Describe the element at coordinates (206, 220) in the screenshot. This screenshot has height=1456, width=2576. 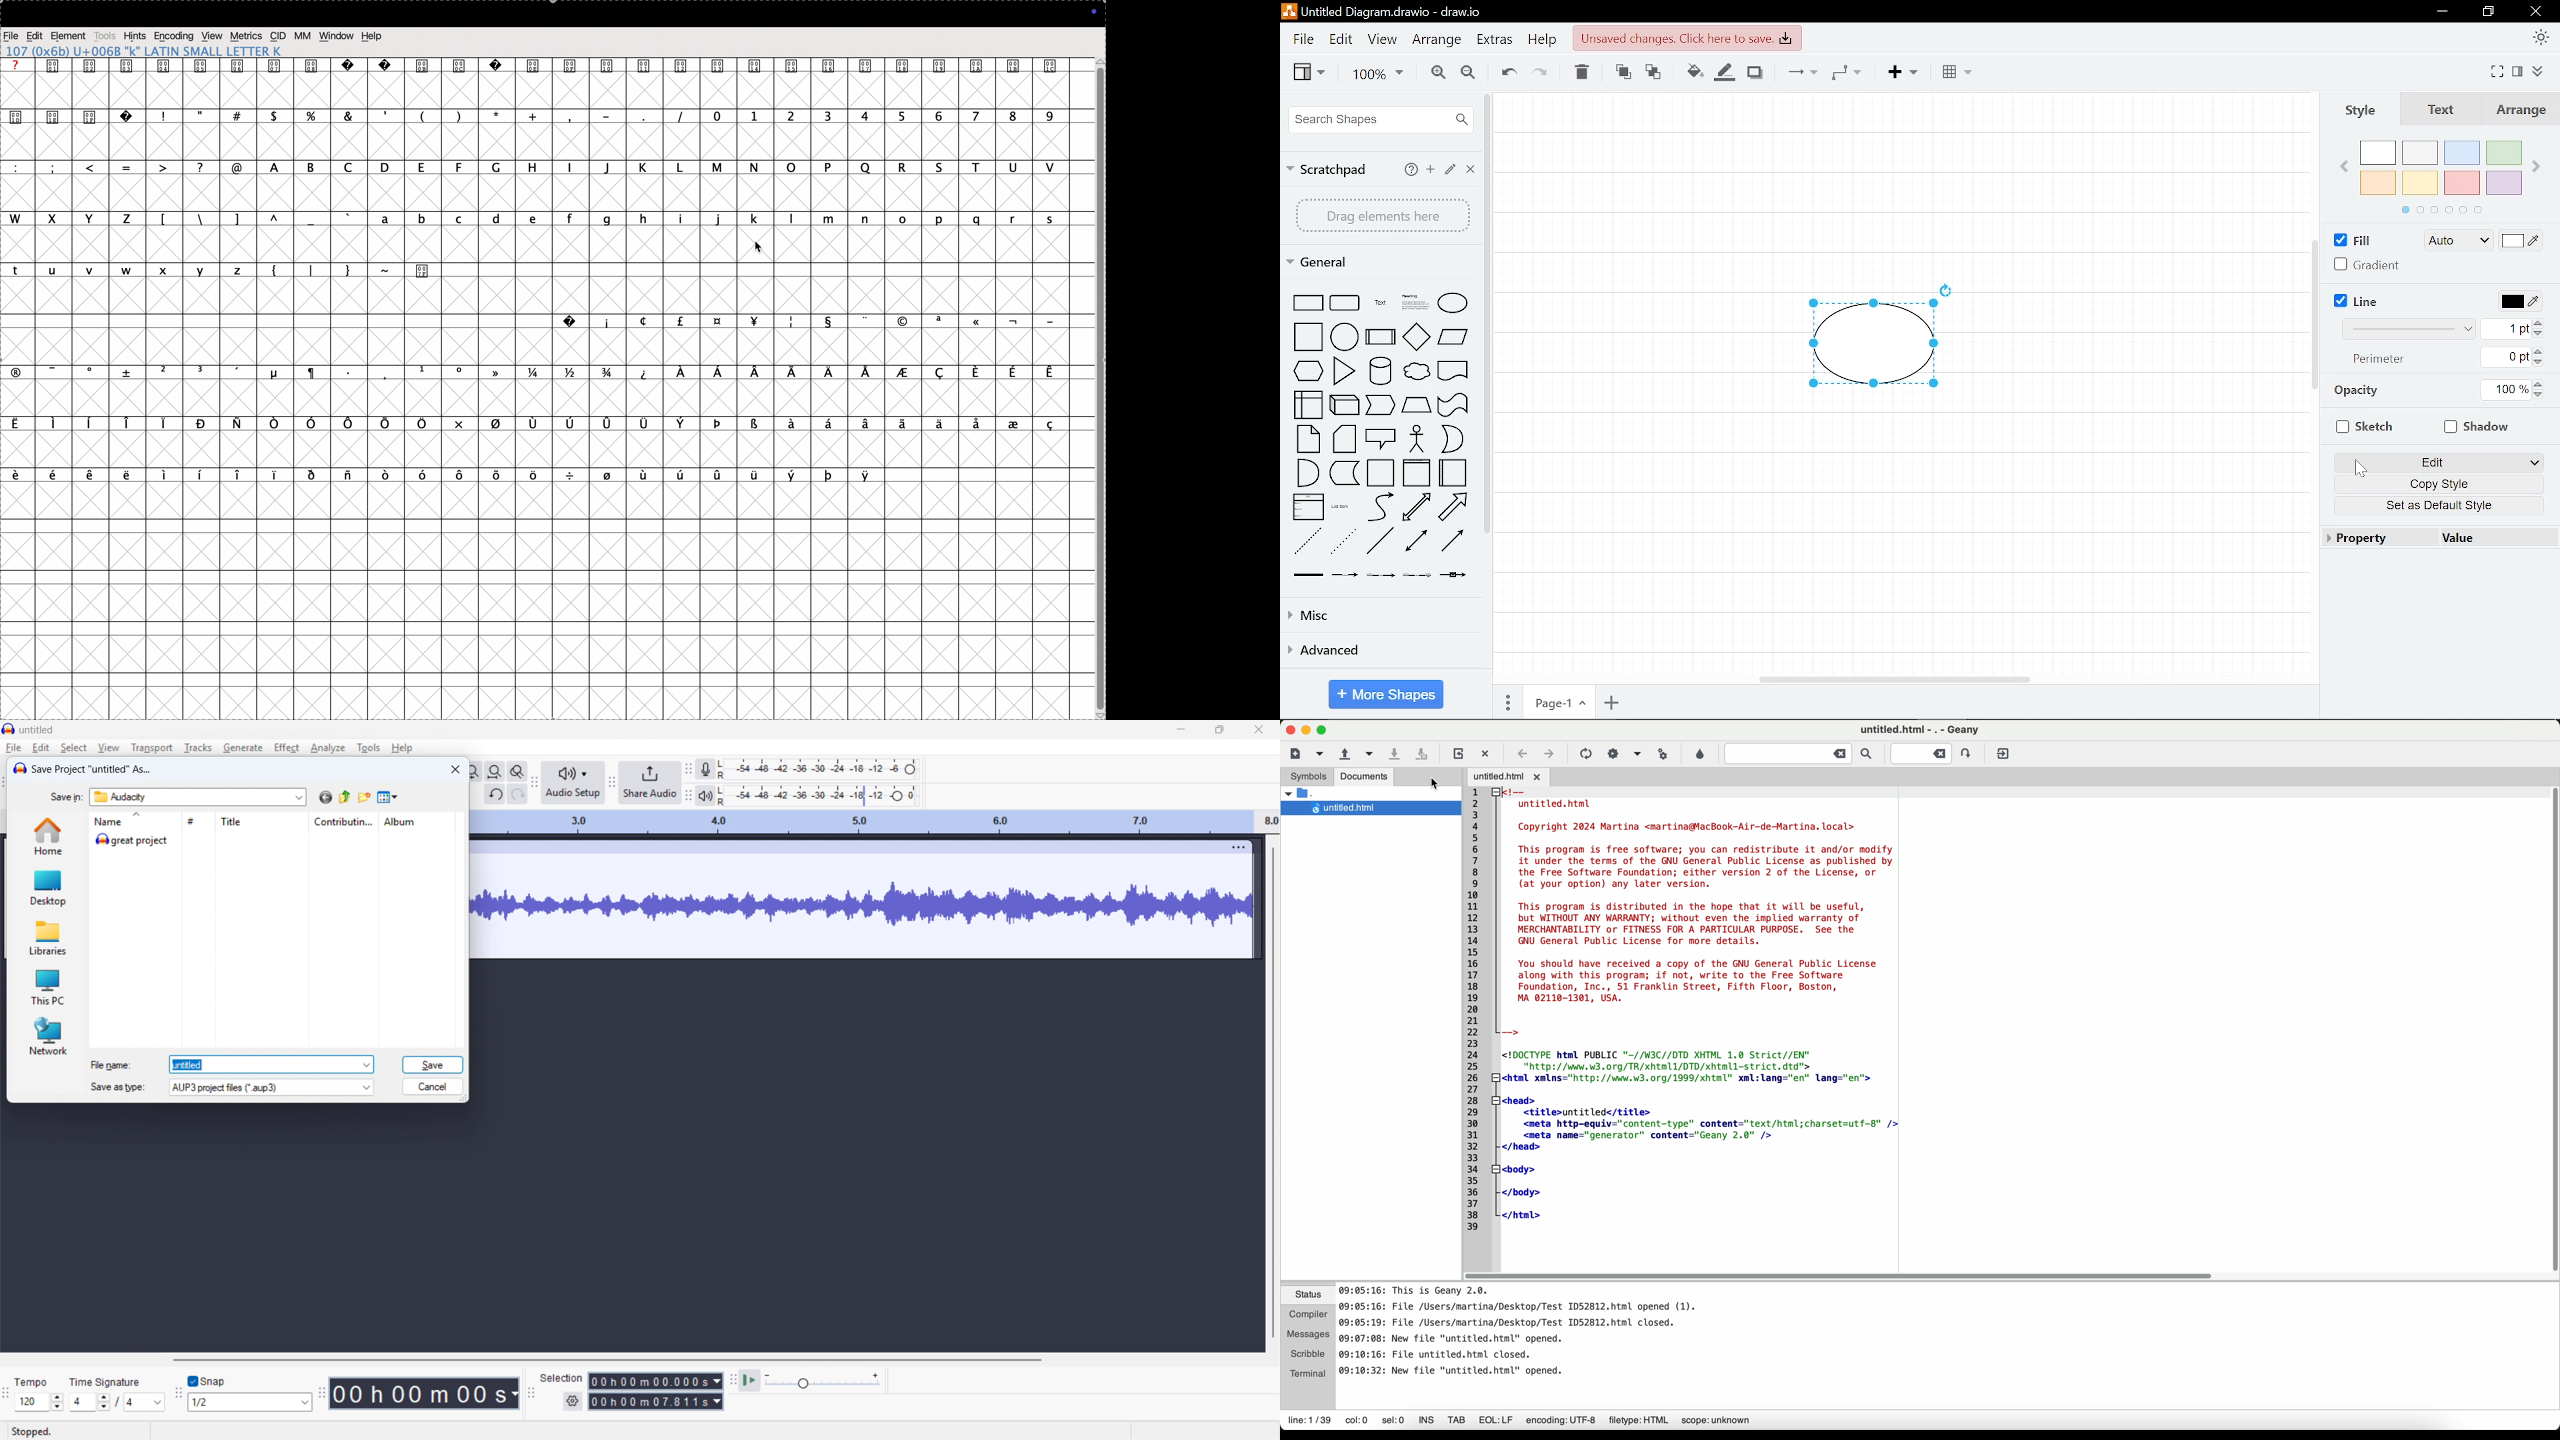
I see `/` at that location.